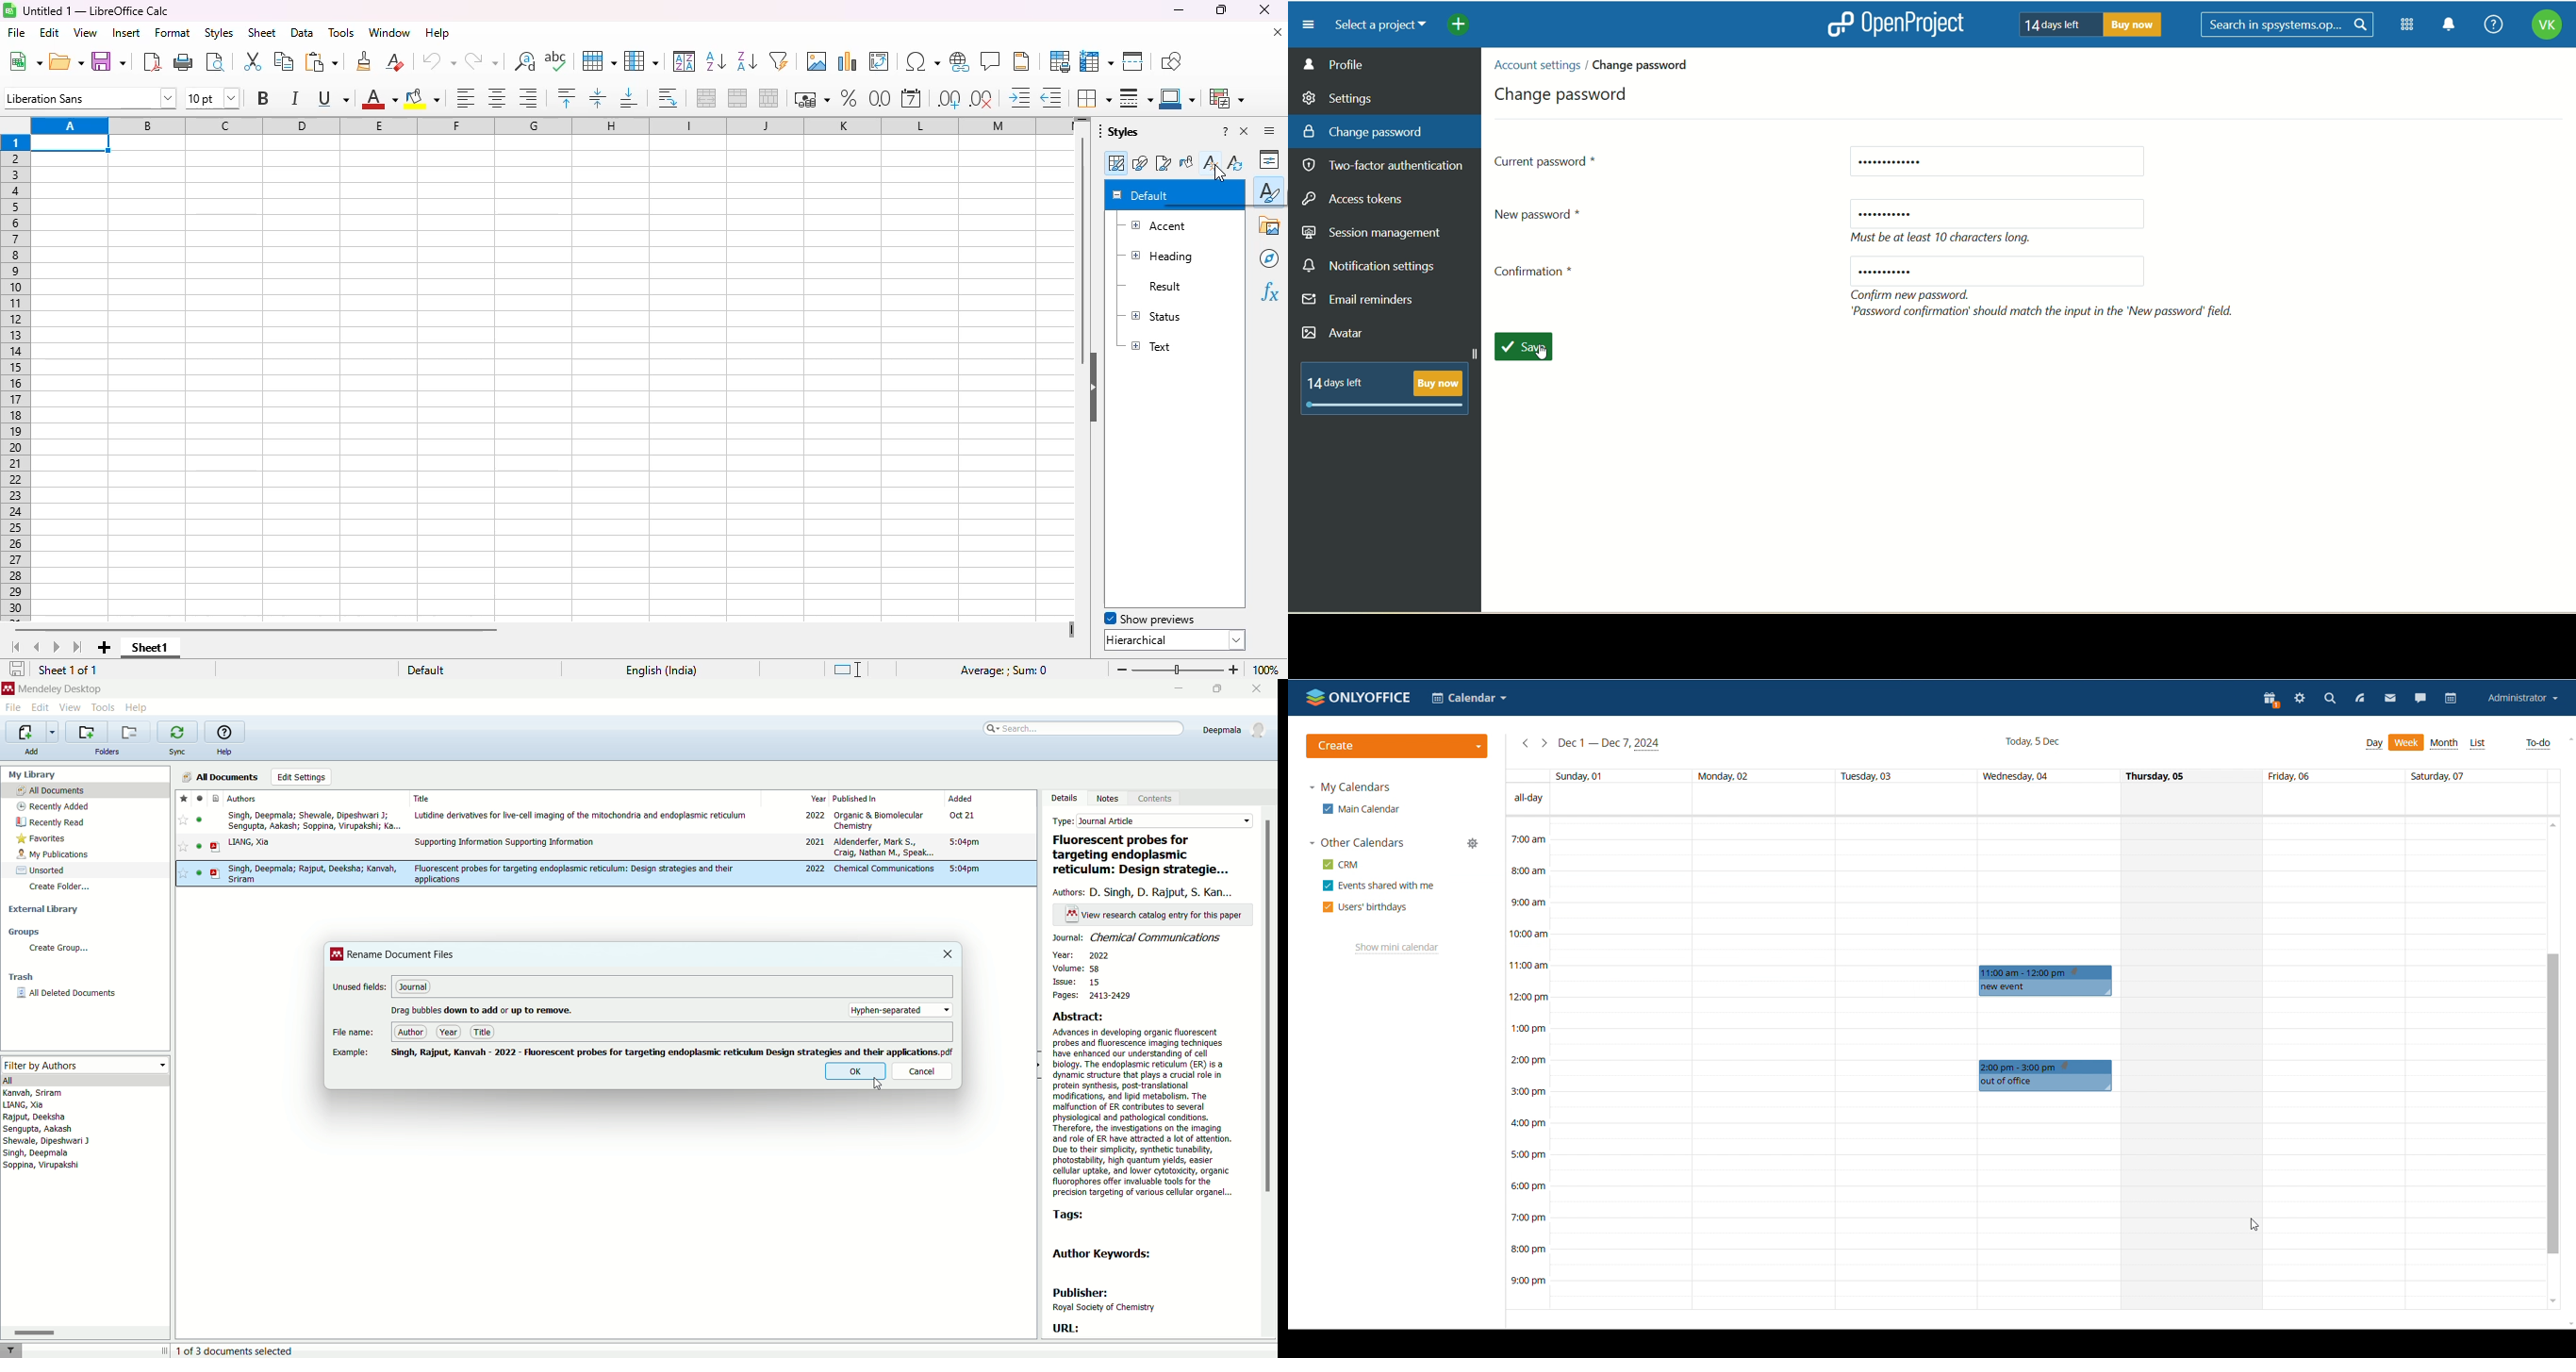 The height and width of the screenshot is (1372, 2576). What do you see at coordinates (1122, 670) in the screenshot?
I see `zoom out` at bounding box center [1122, 670].